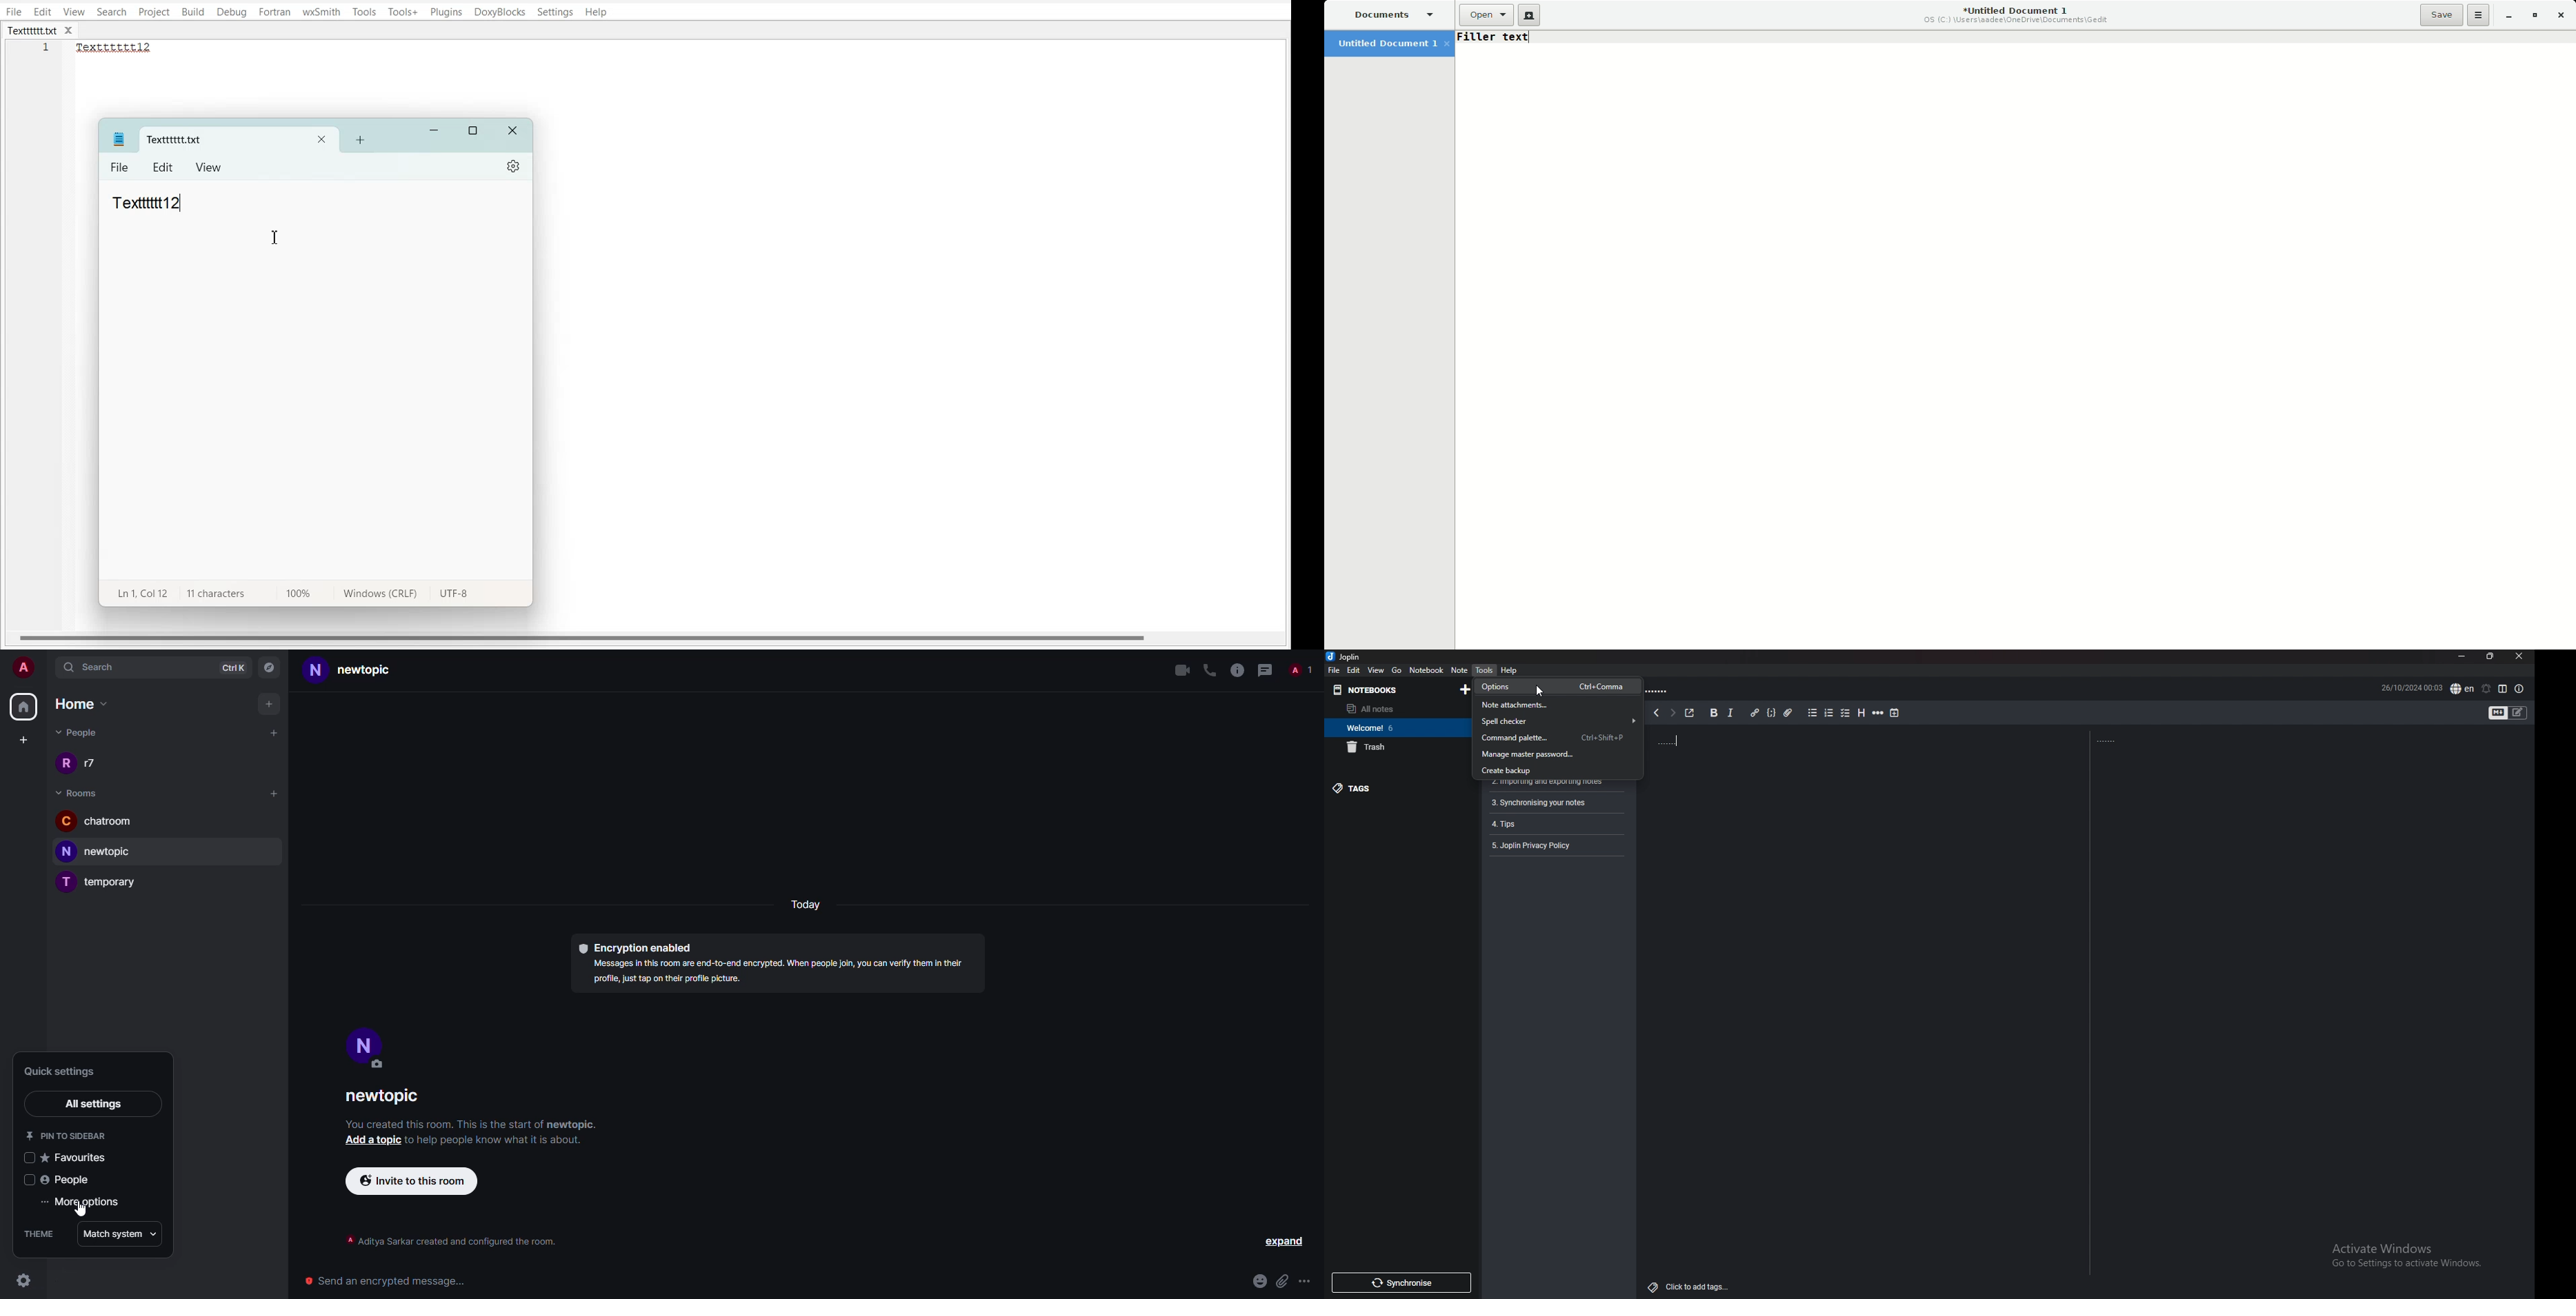 This screenshot has height=1316, width=2576. What do you see at coordinates (75, 11) in the screenshot?
I see `View` at bounding box center [75, 11].